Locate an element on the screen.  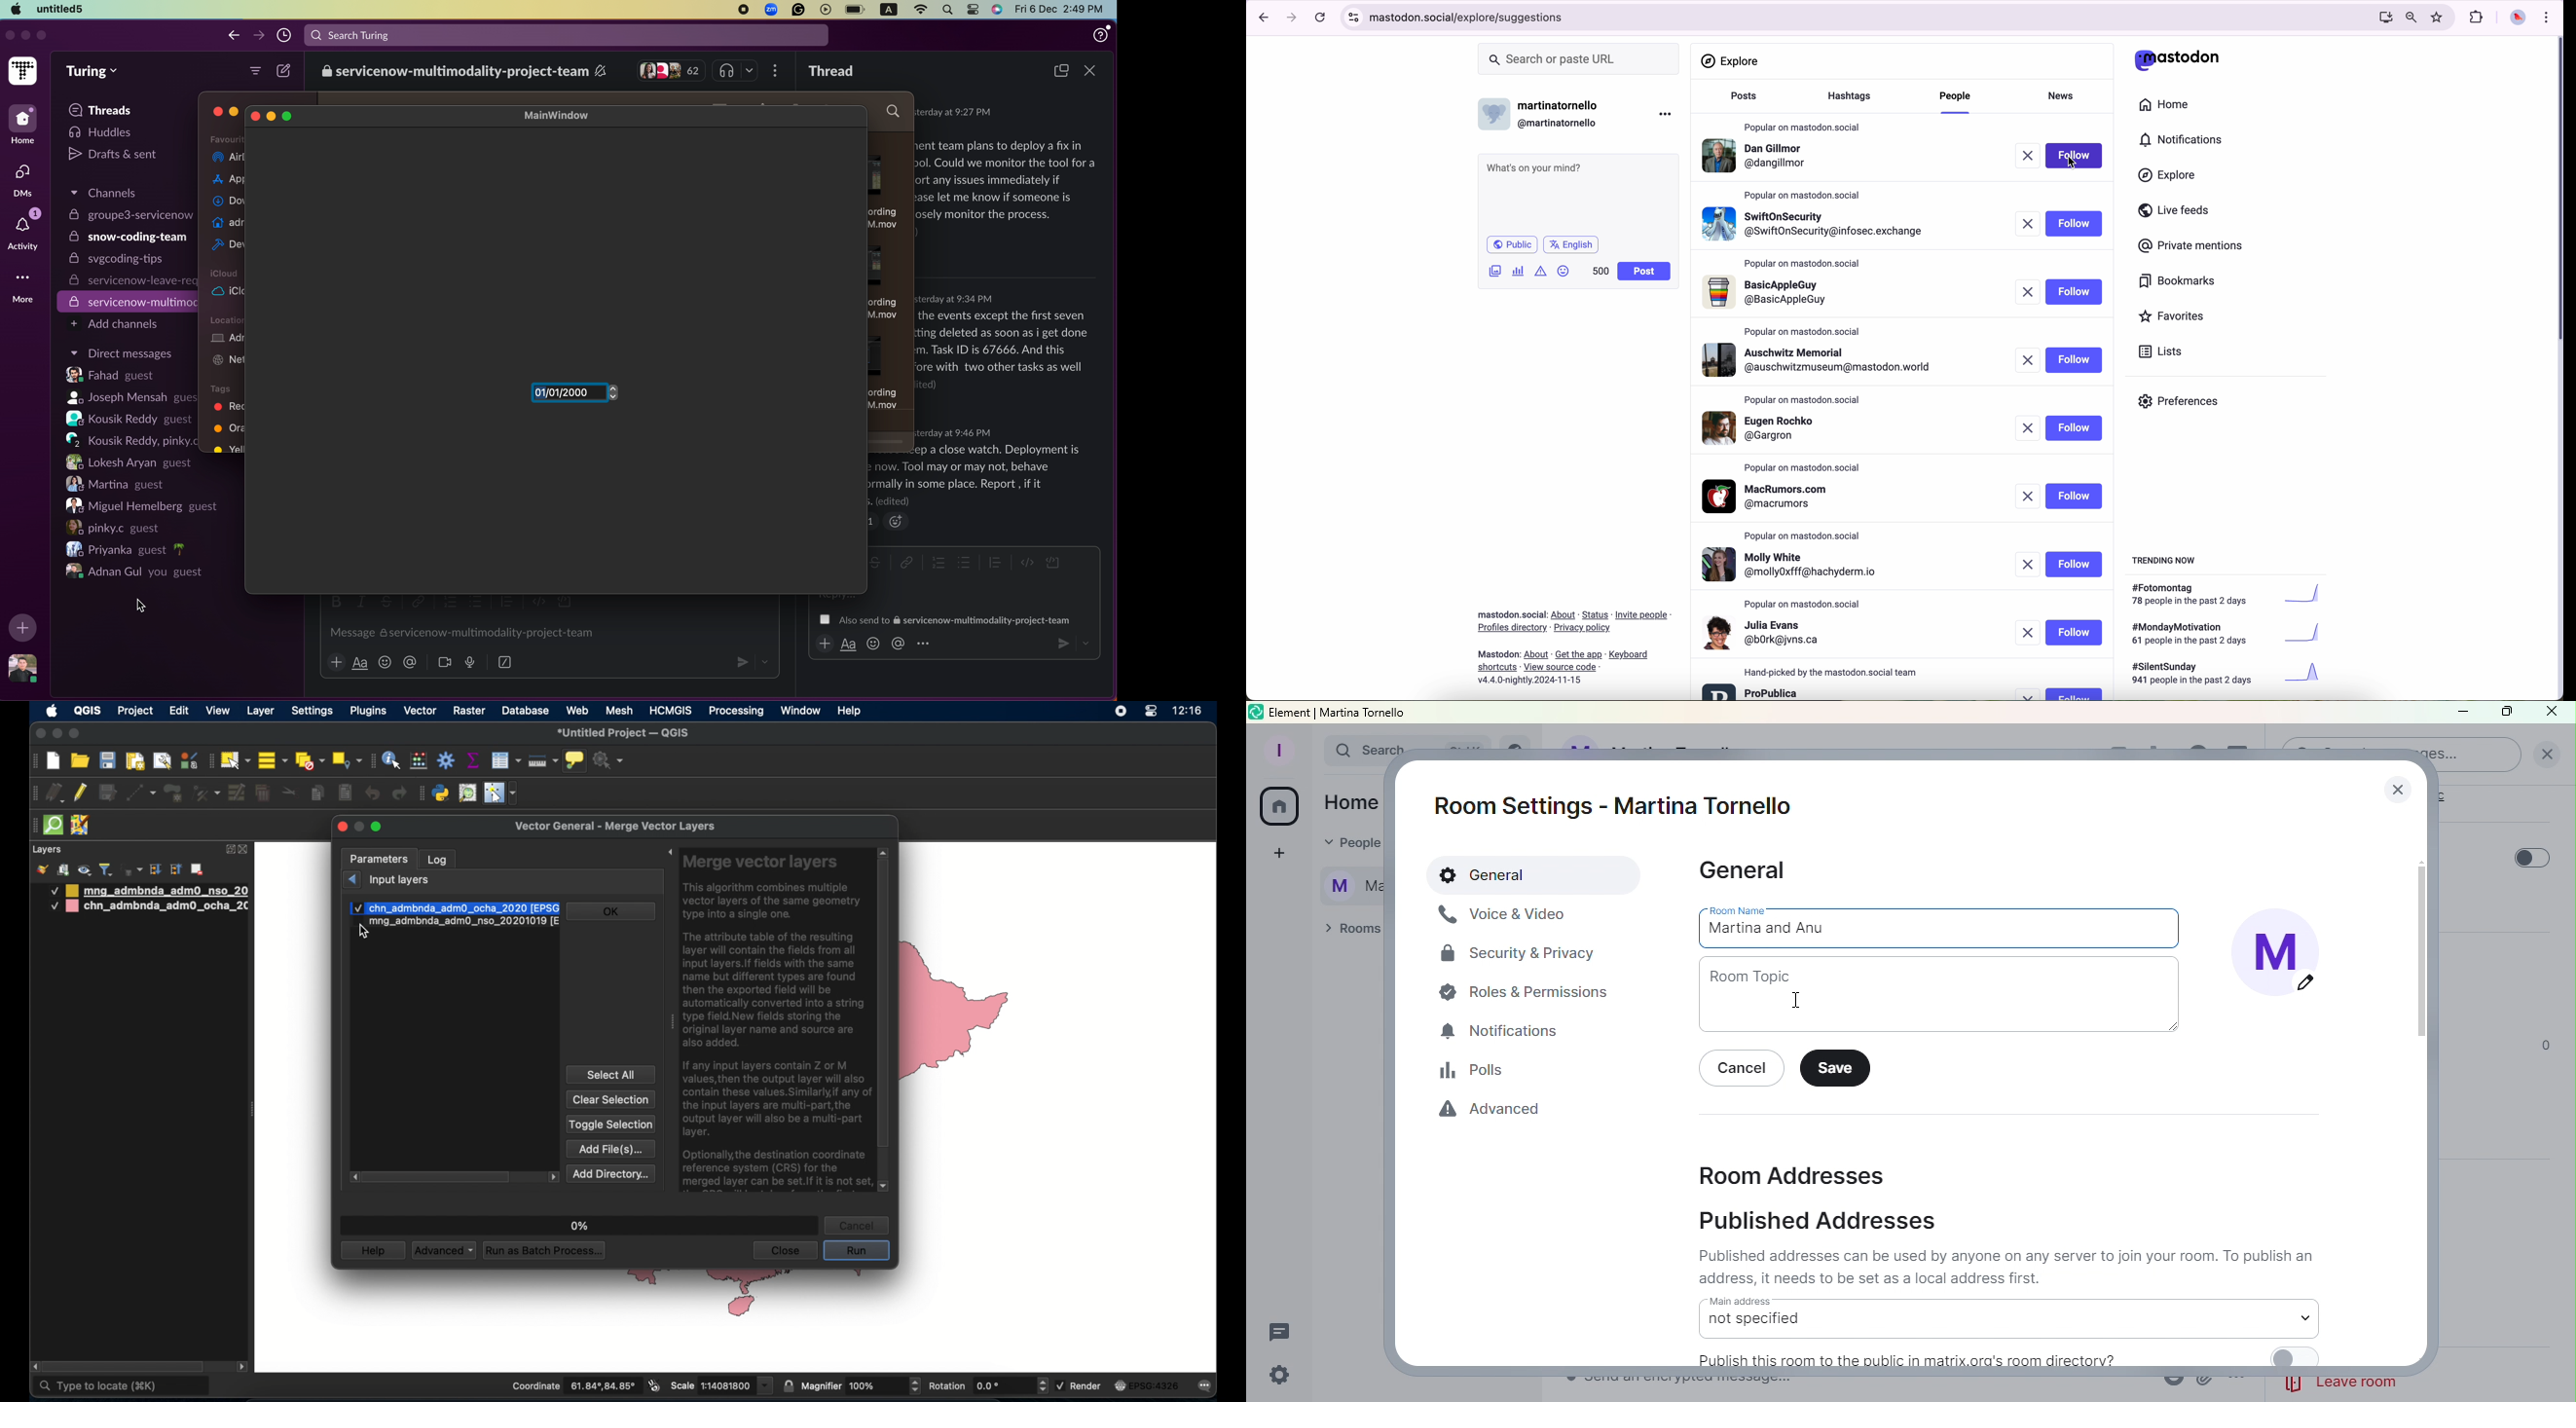
icon is located at coordinates (1542, 271).